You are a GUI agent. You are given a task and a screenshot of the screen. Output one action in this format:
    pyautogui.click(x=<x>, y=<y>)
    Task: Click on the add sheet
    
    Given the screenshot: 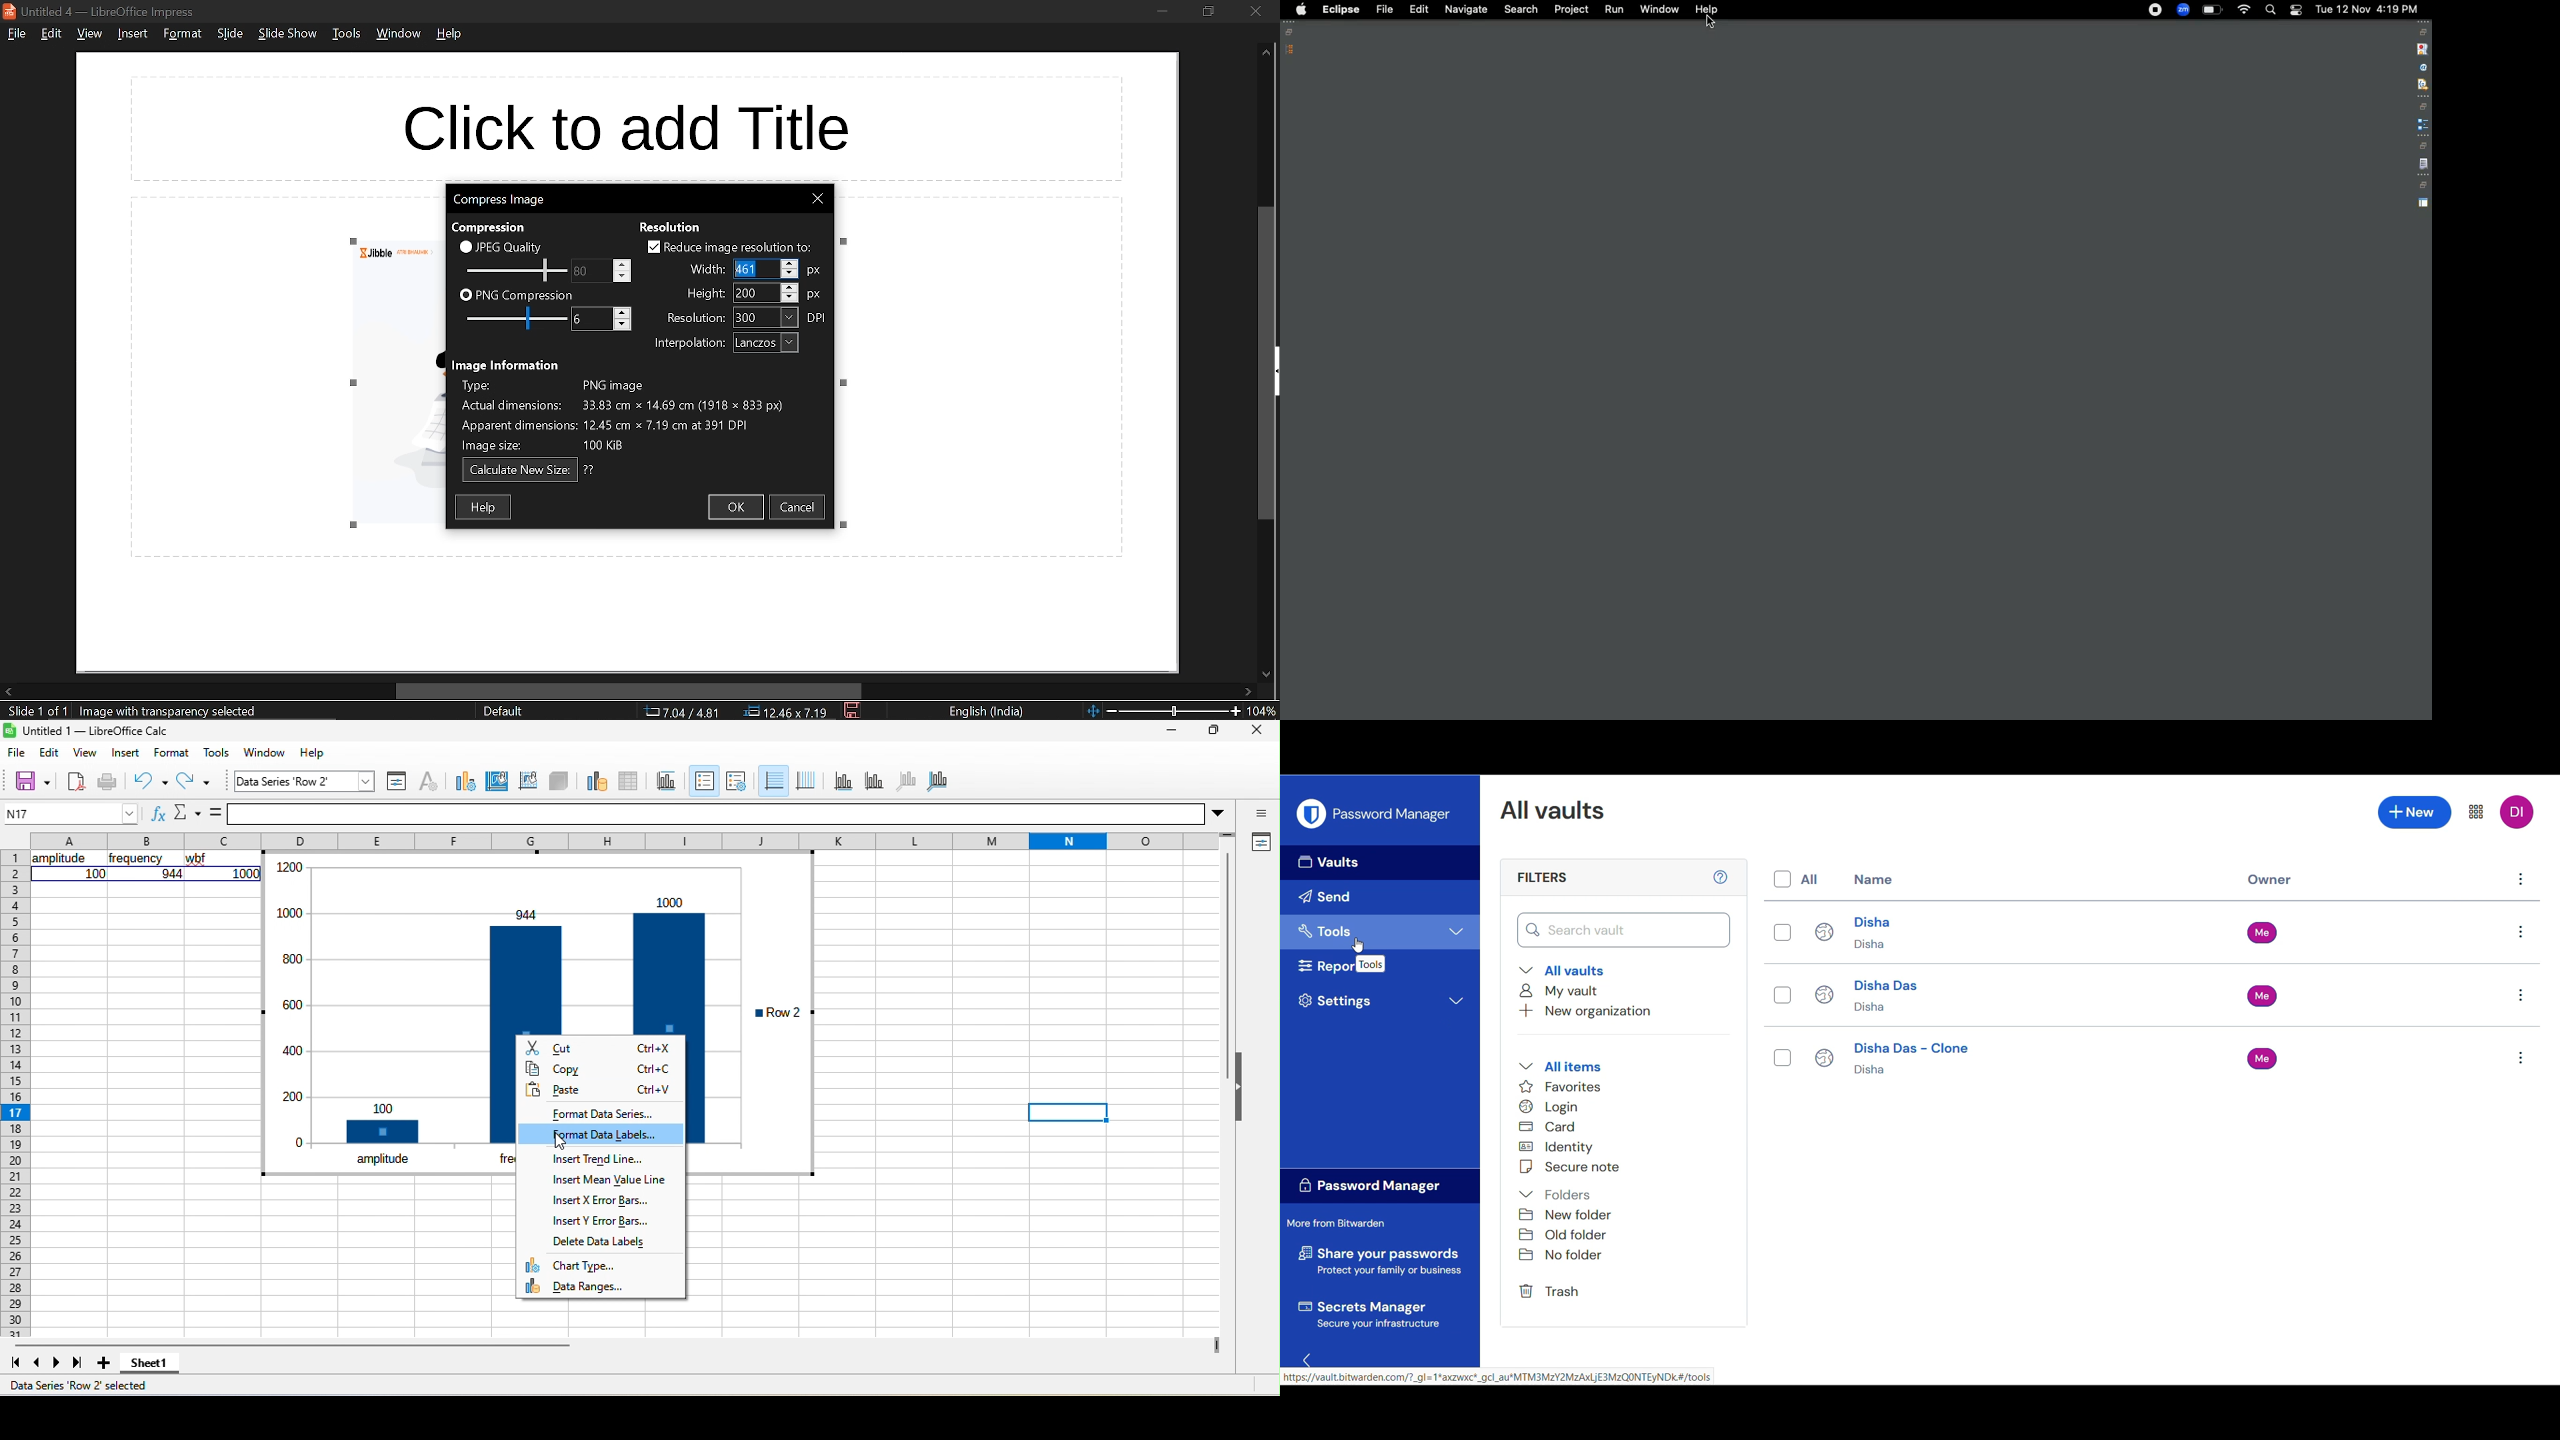 What is the action you would take?
    pyautogui.click(x=106, y=1367)
    